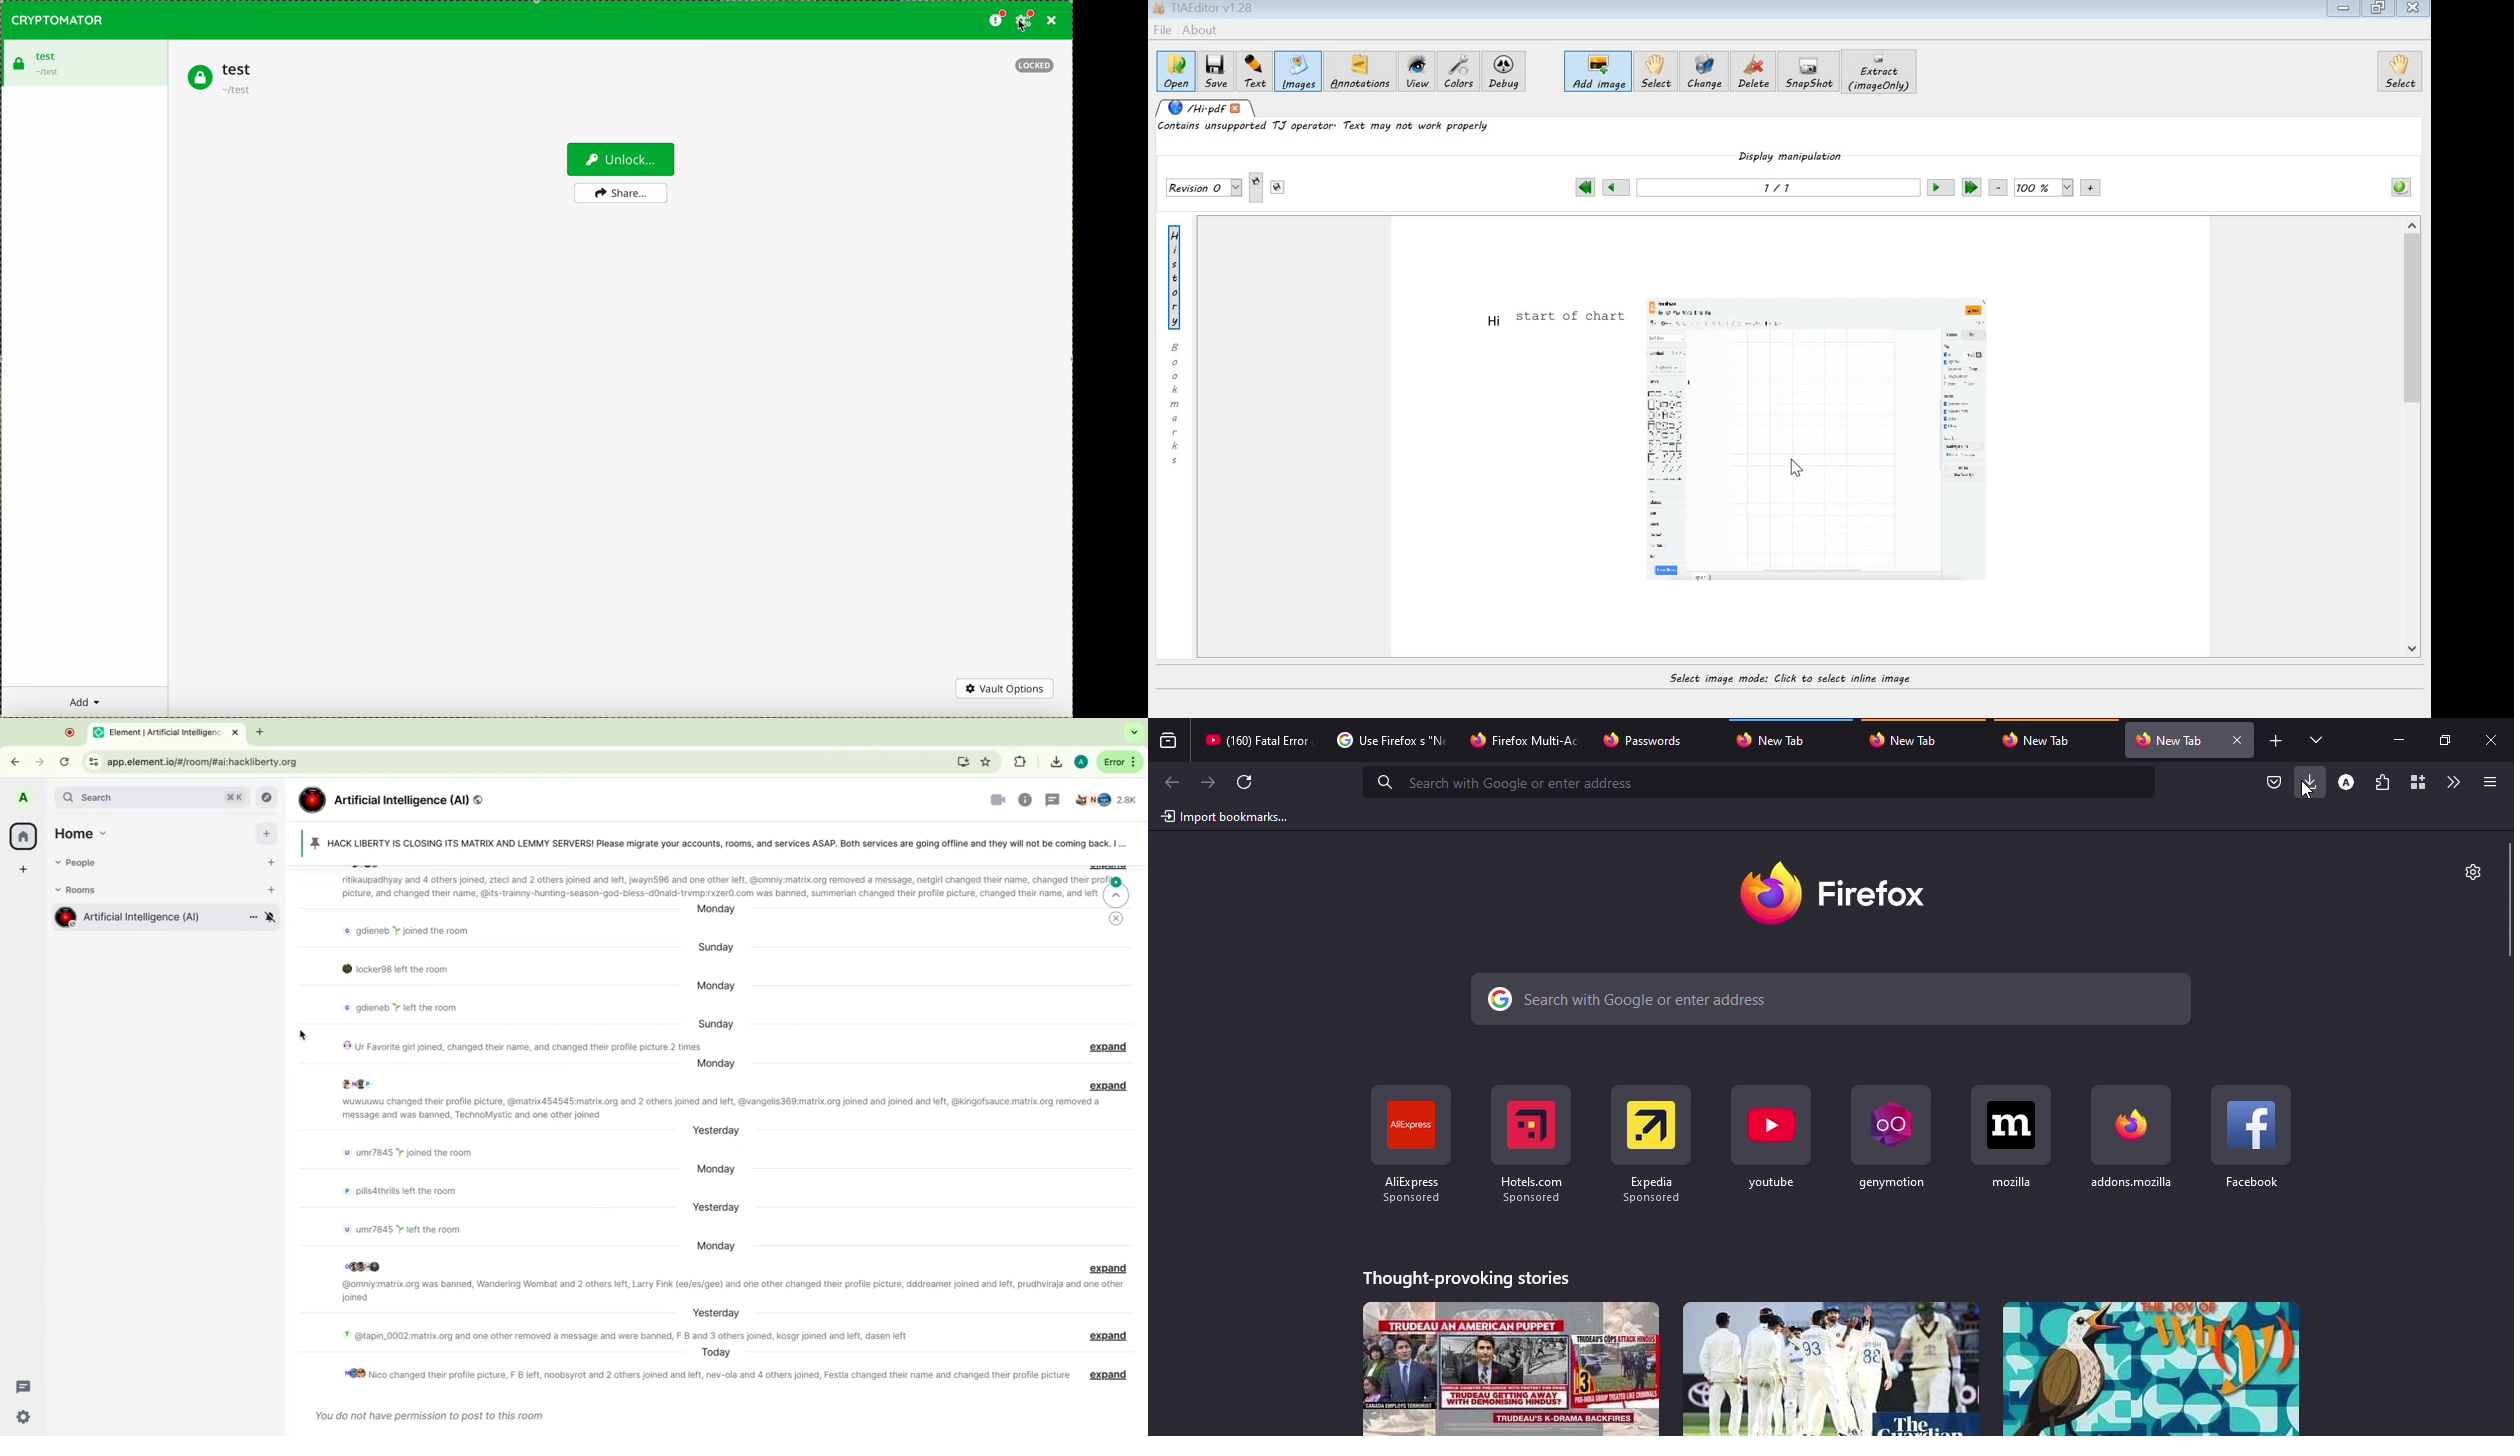 This screenshot has width=2520, height=1456. Describe the element at coordinates (1326, 129) in the screenshot. I see `content unsupported TJ operator` at that location.